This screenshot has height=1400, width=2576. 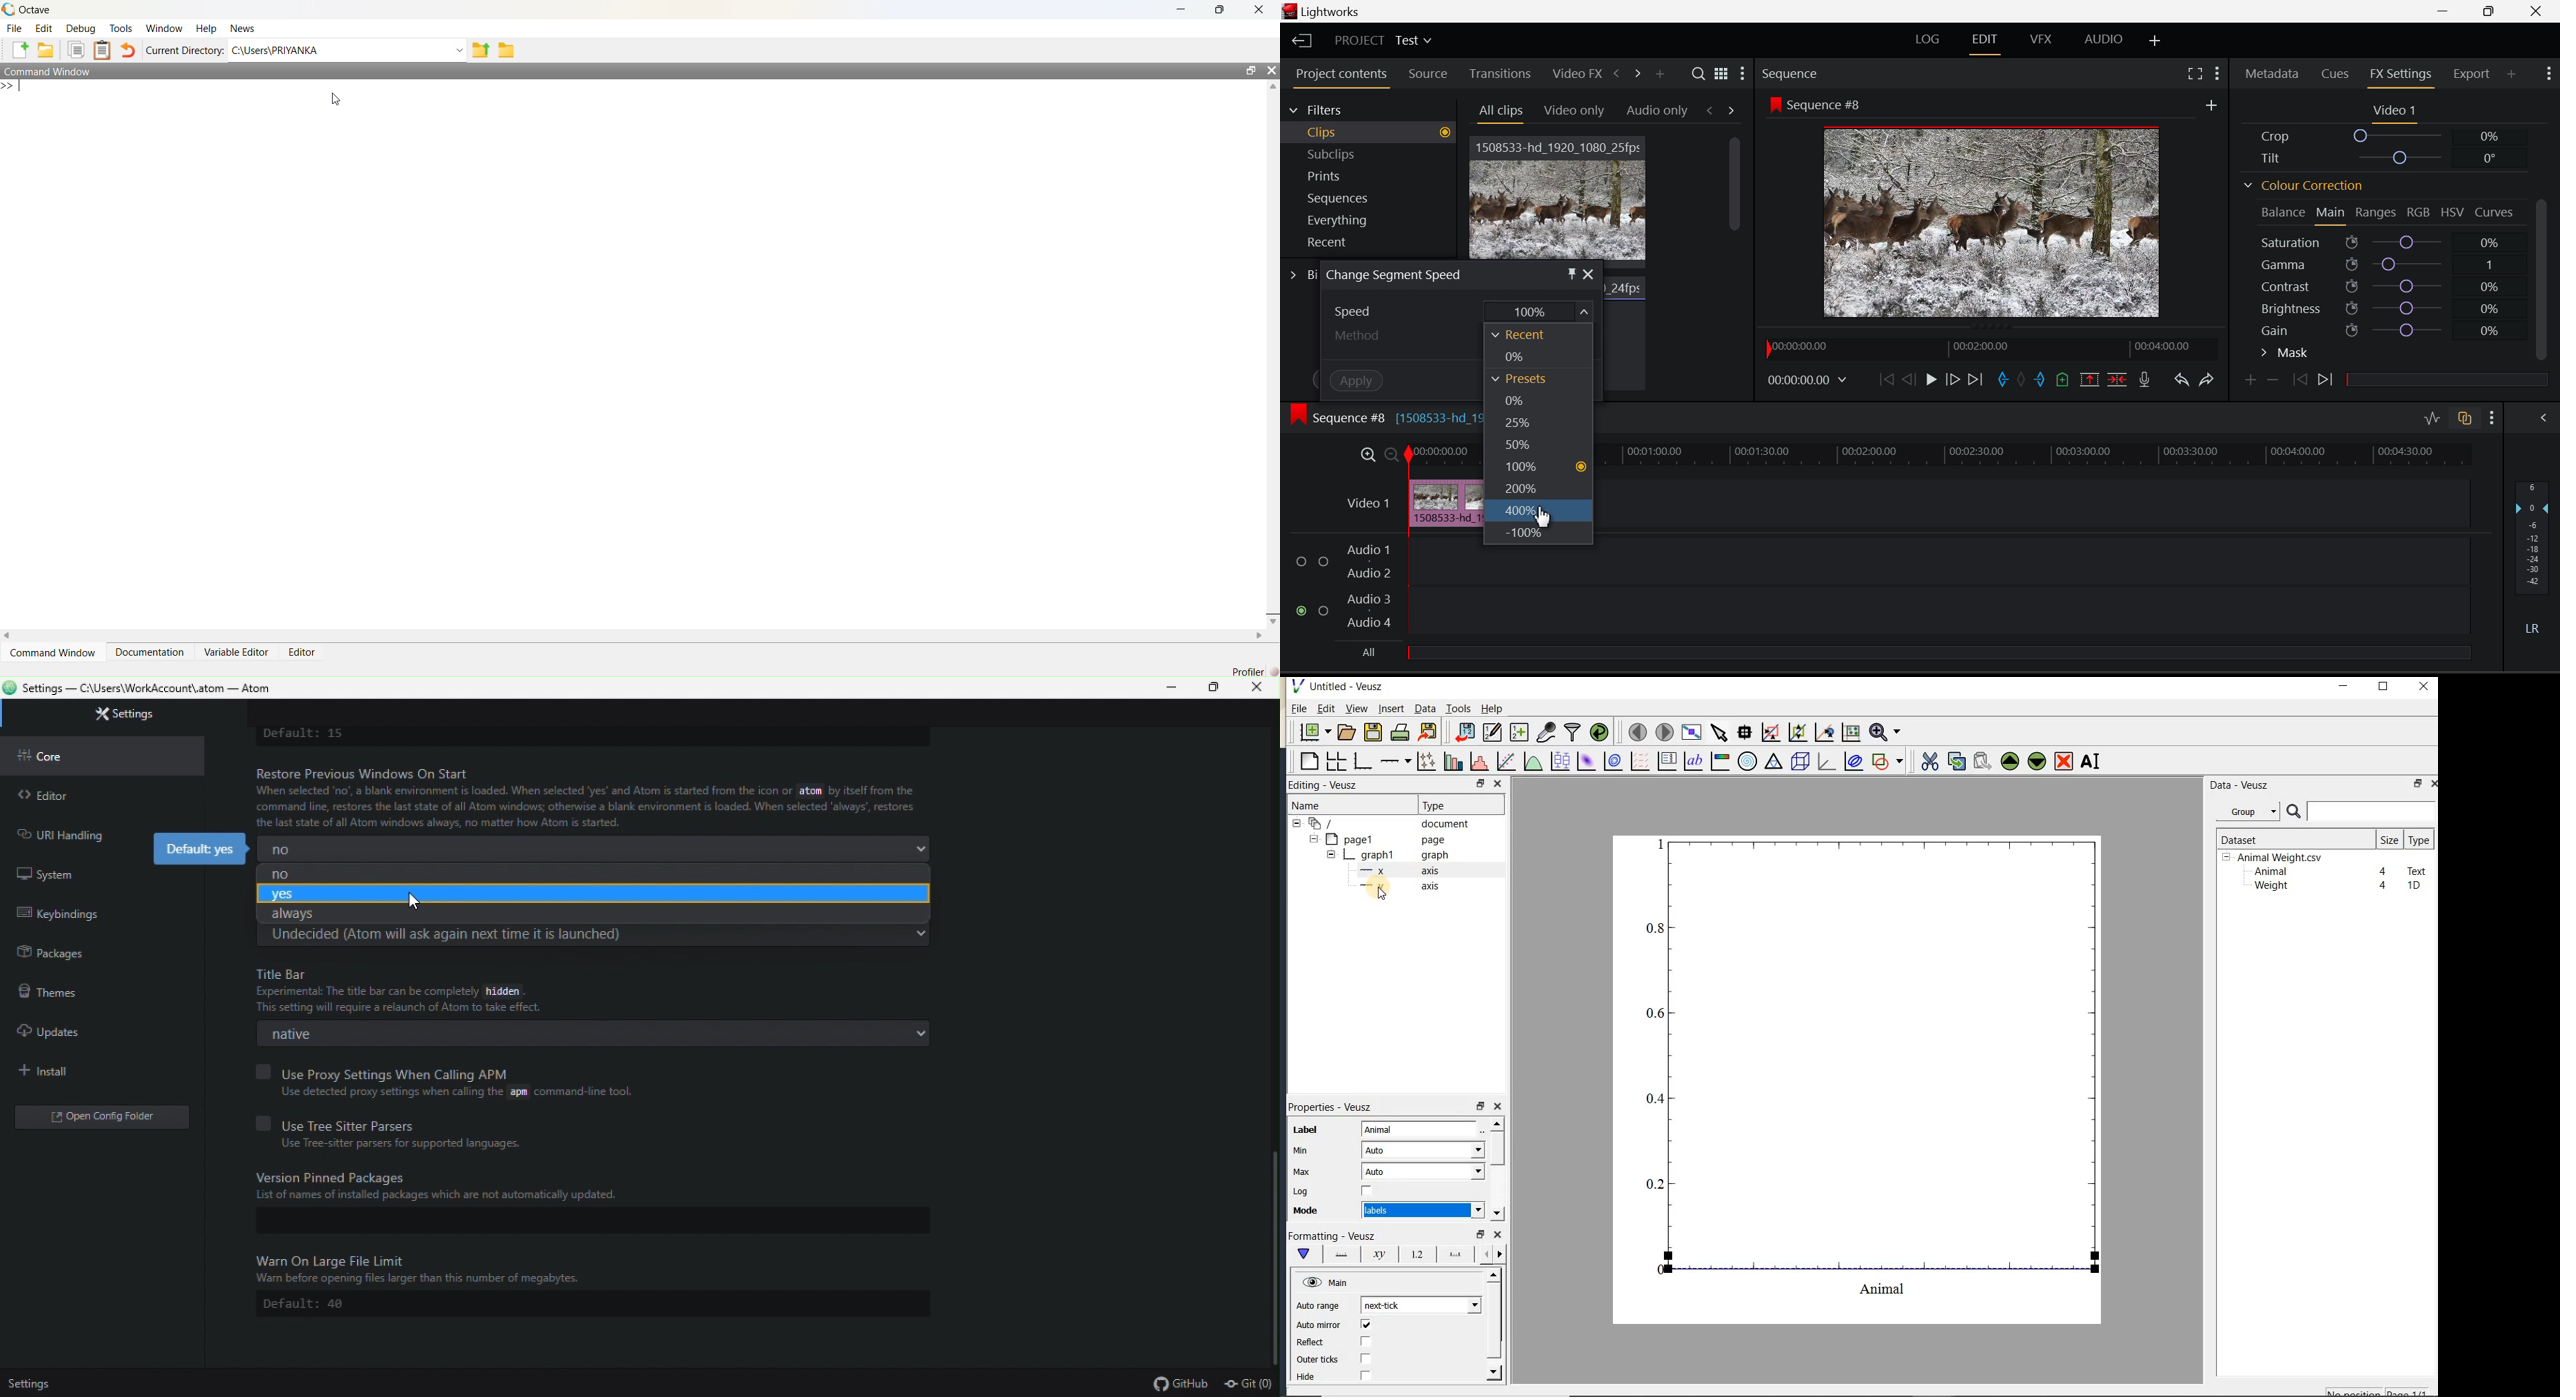 I want to click on Colour Correction Section, so click(x=2327, y=185).